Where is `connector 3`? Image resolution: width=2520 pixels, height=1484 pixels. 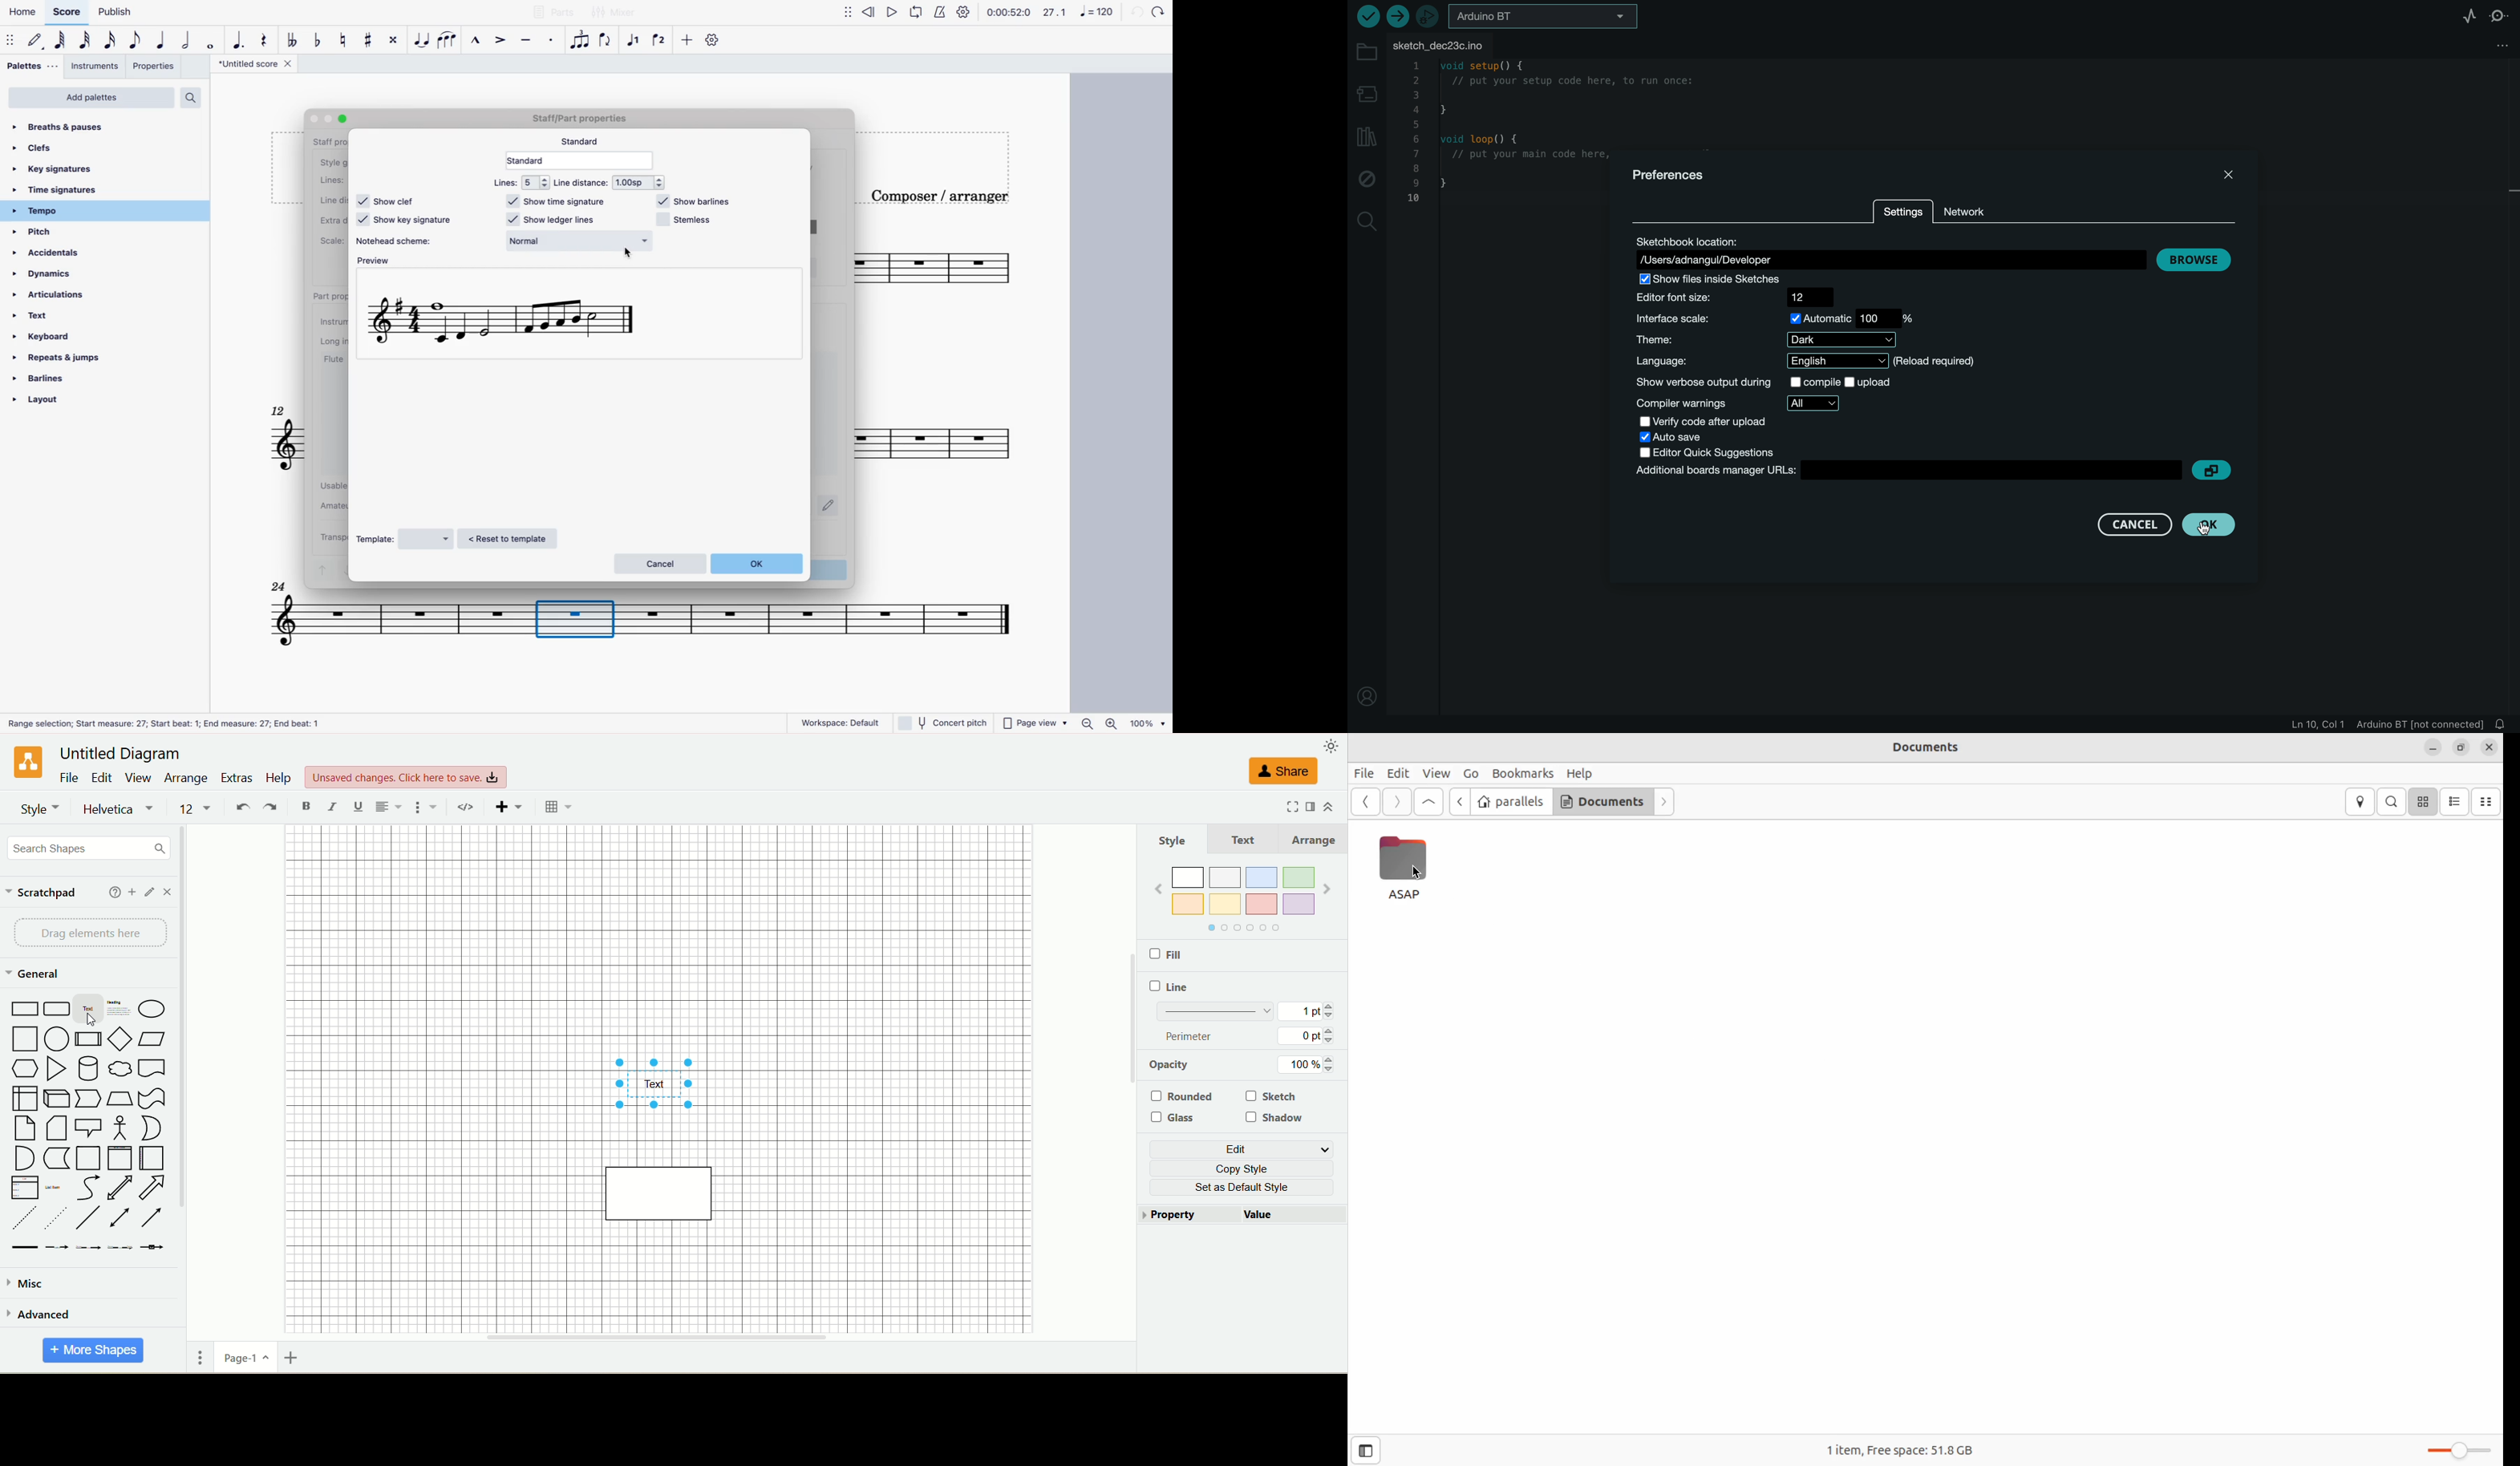
connector 3 is located at coordinates (88, 1247).